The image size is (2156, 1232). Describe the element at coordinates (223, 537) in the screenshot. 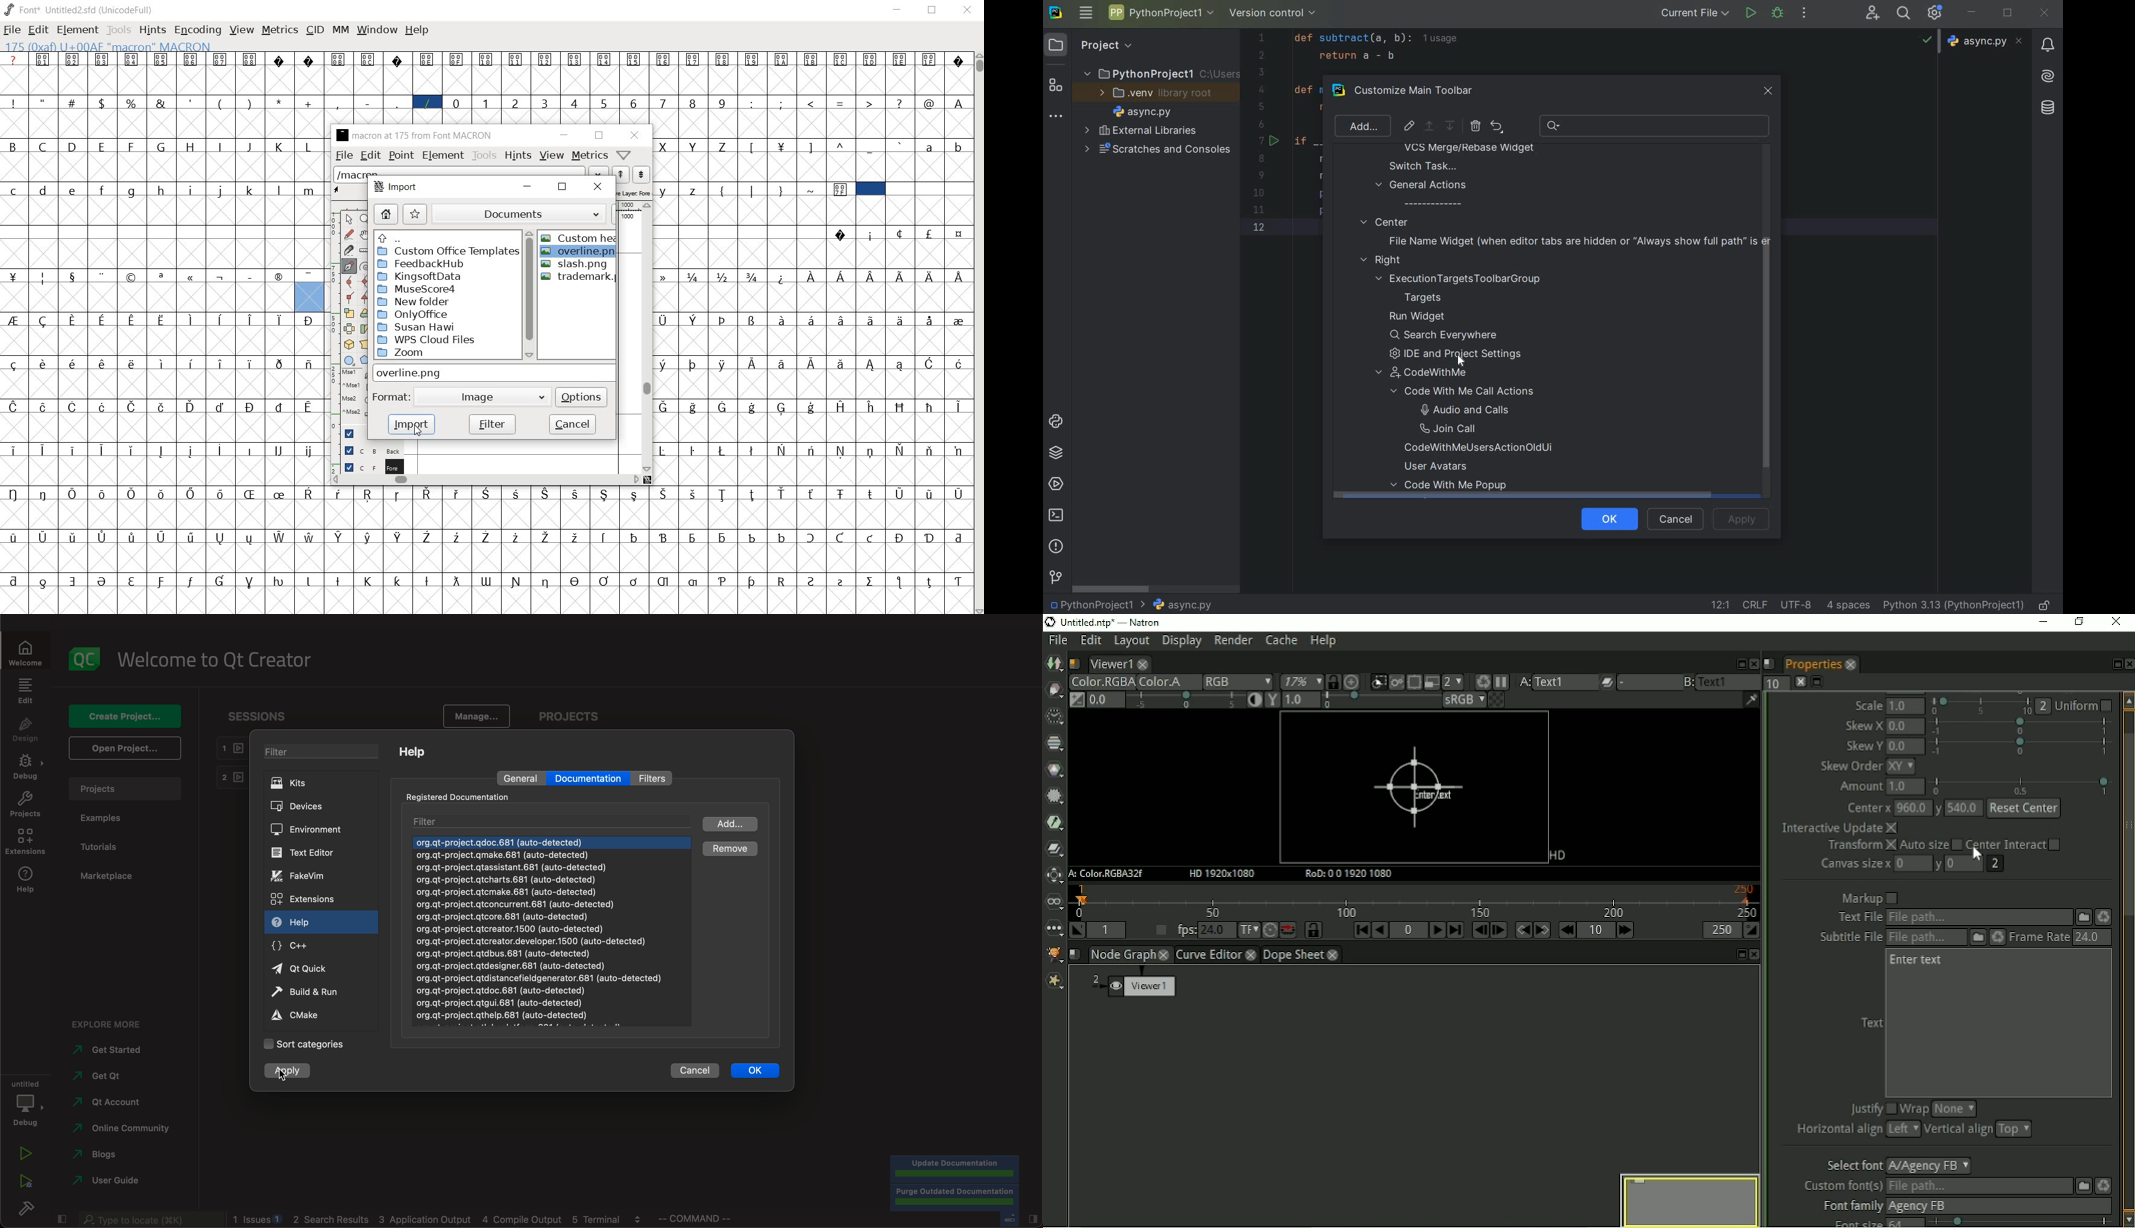

I see `Symbol` at that location.